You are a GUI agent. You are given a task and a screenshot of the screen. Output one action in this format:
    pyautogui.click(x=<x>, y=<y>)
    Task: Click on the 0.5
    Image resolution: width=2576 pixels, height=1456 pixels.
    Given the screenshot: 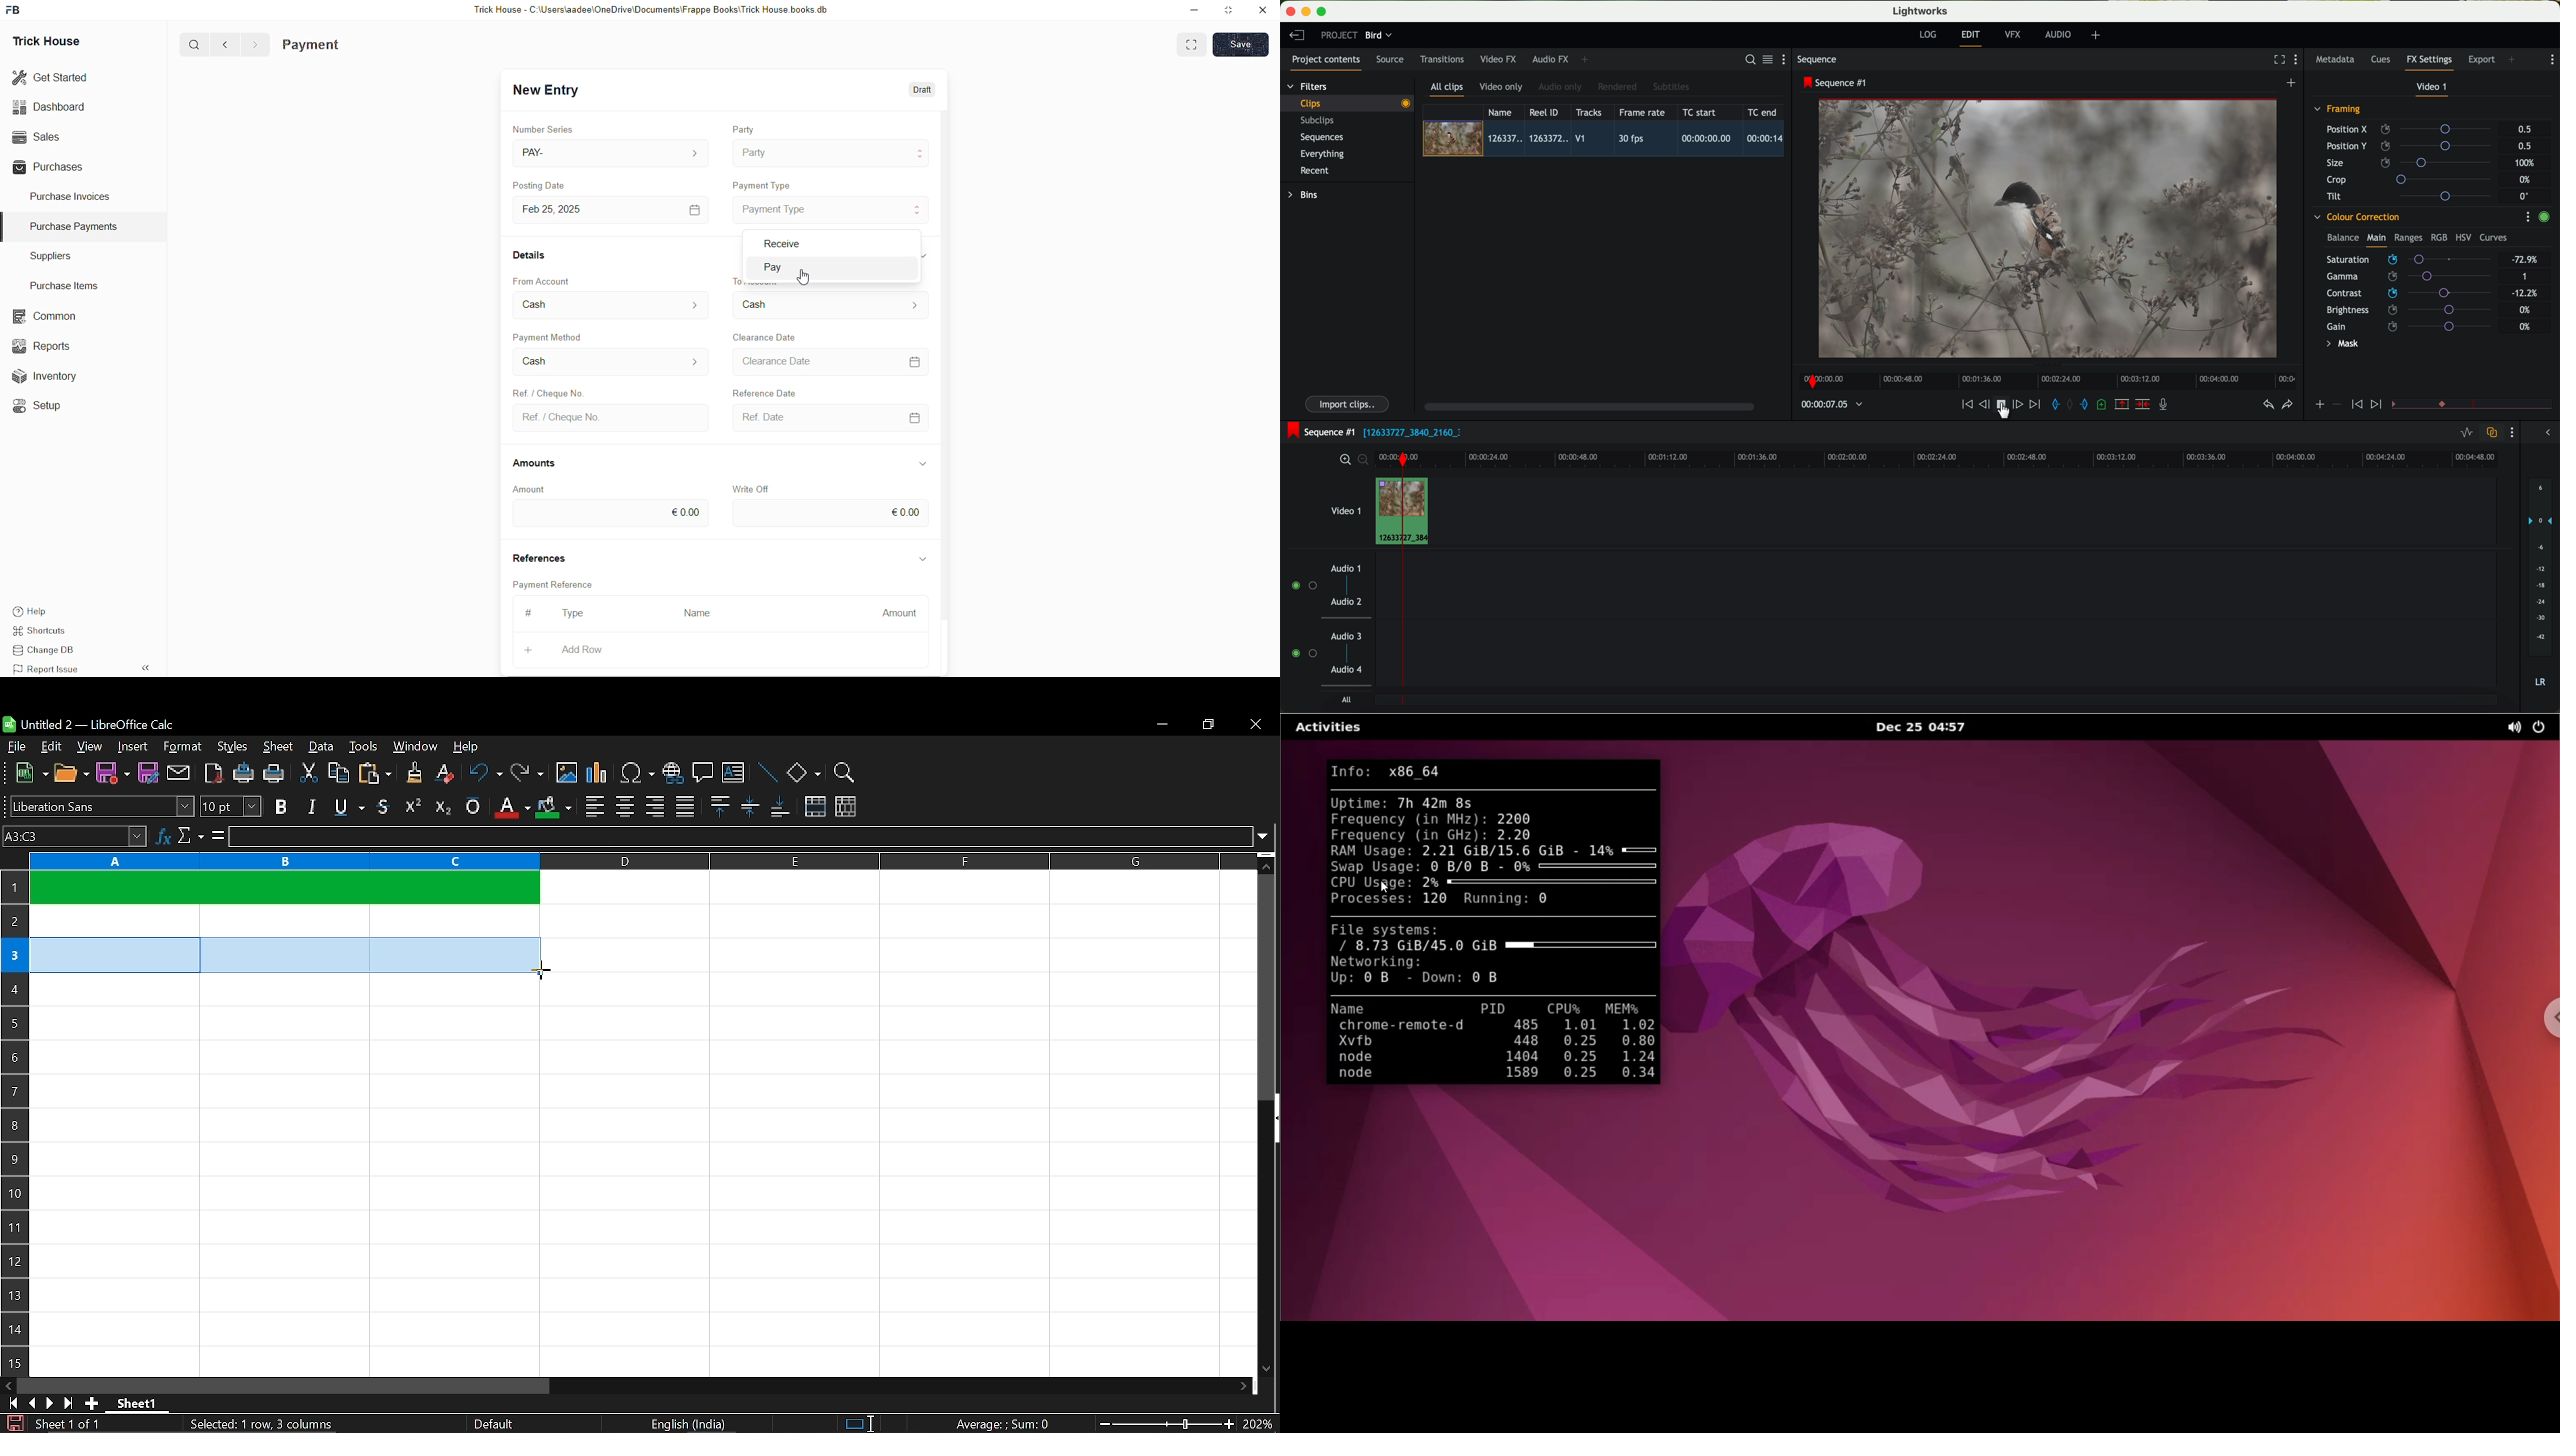 What is the action you would take?
    pyautogui.click(x=2524, y=146)
    